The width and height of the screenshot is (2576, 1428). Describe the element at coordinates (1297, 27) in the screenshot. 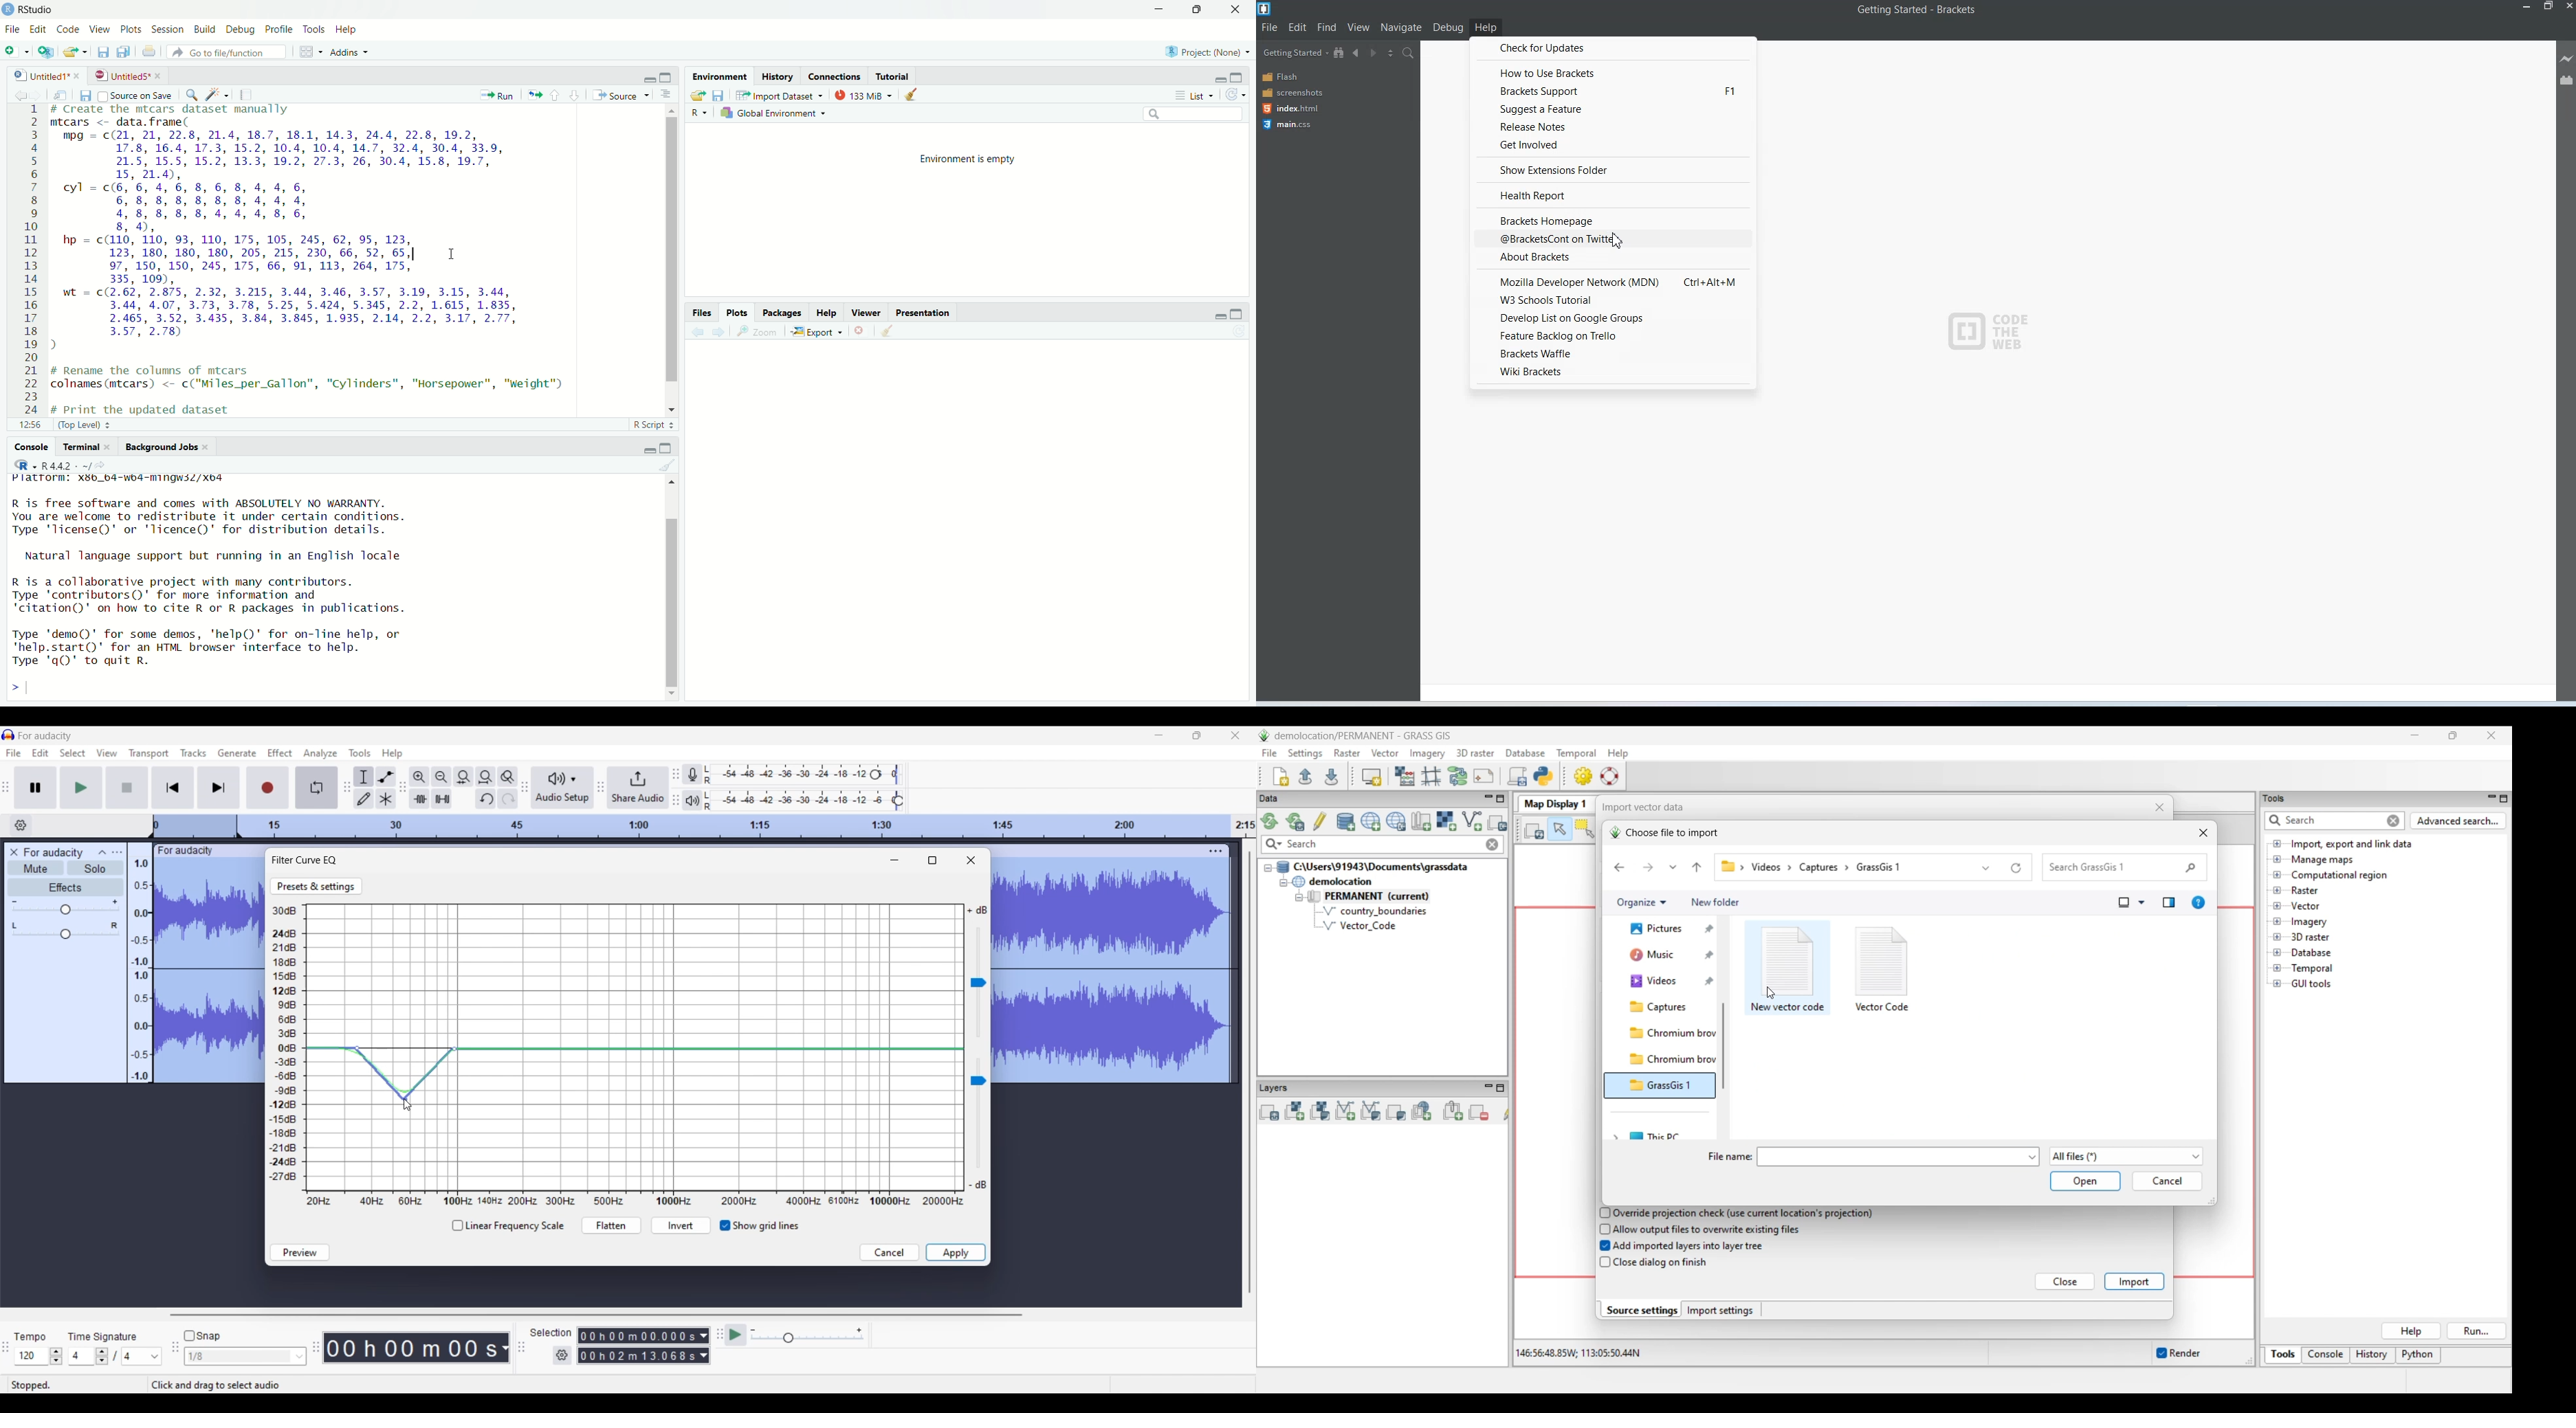

I see `Edit` at that location.